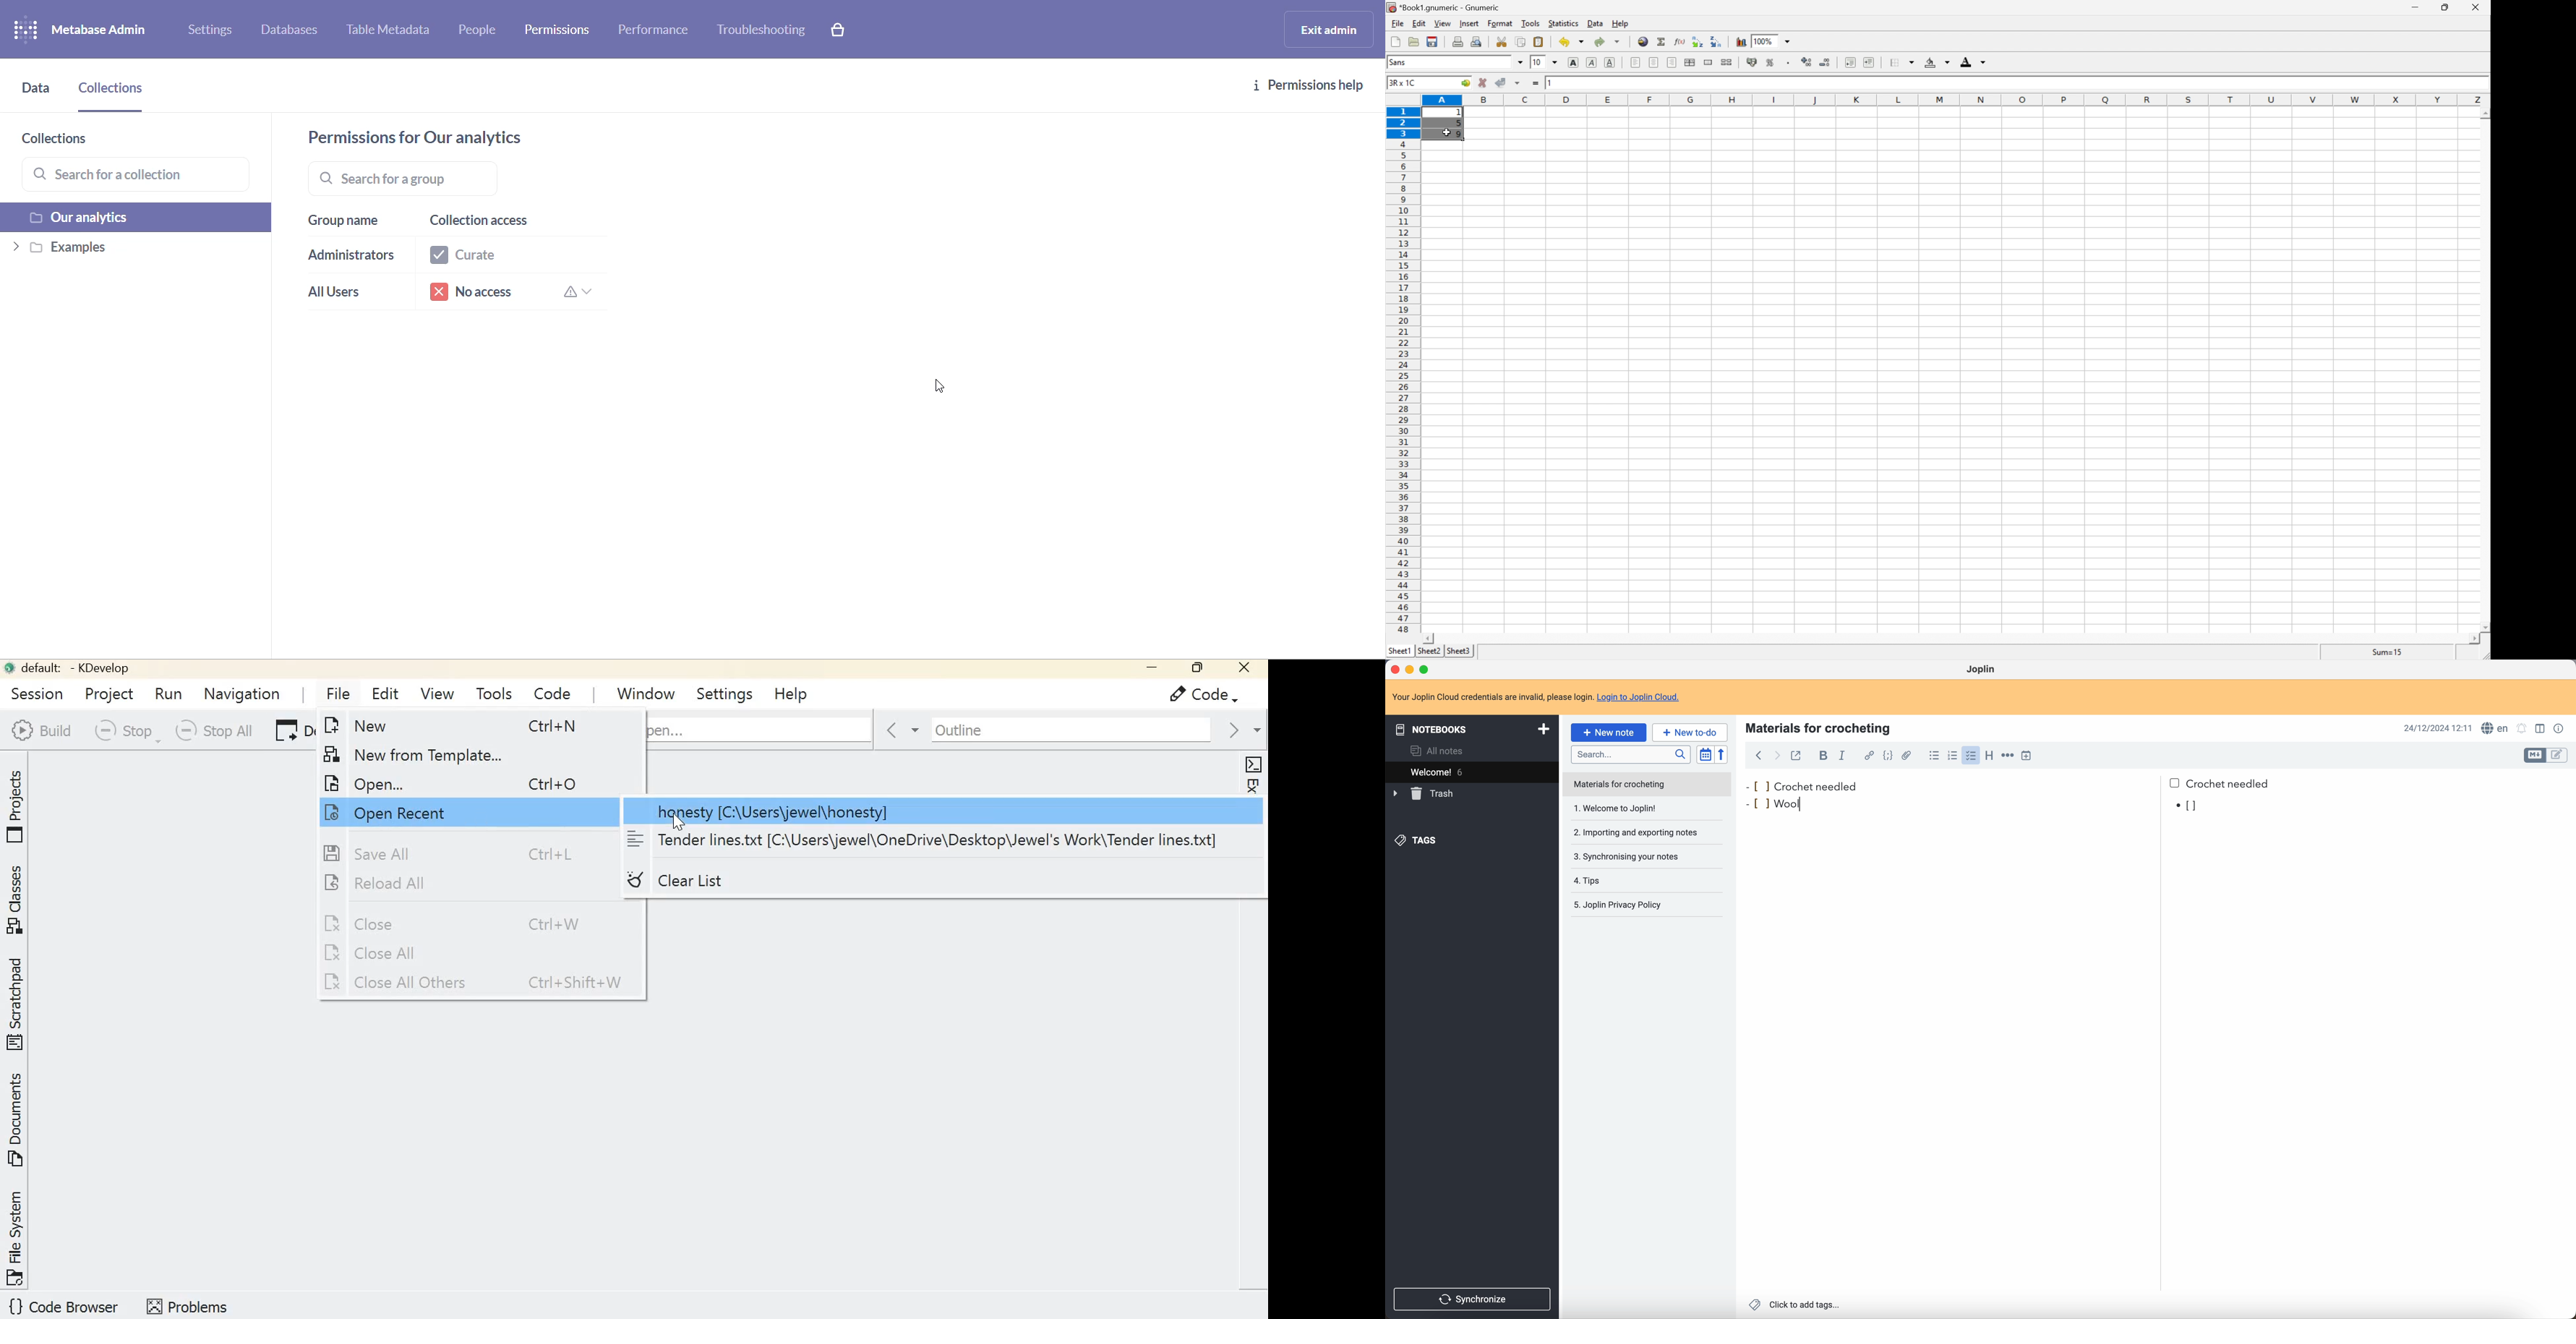 This screenshot has width=2576, height=1344. What do you see at coordinates (2007, 757) in the screenshot?
I see `horizontal rule` at bounding box center [2007, 757].